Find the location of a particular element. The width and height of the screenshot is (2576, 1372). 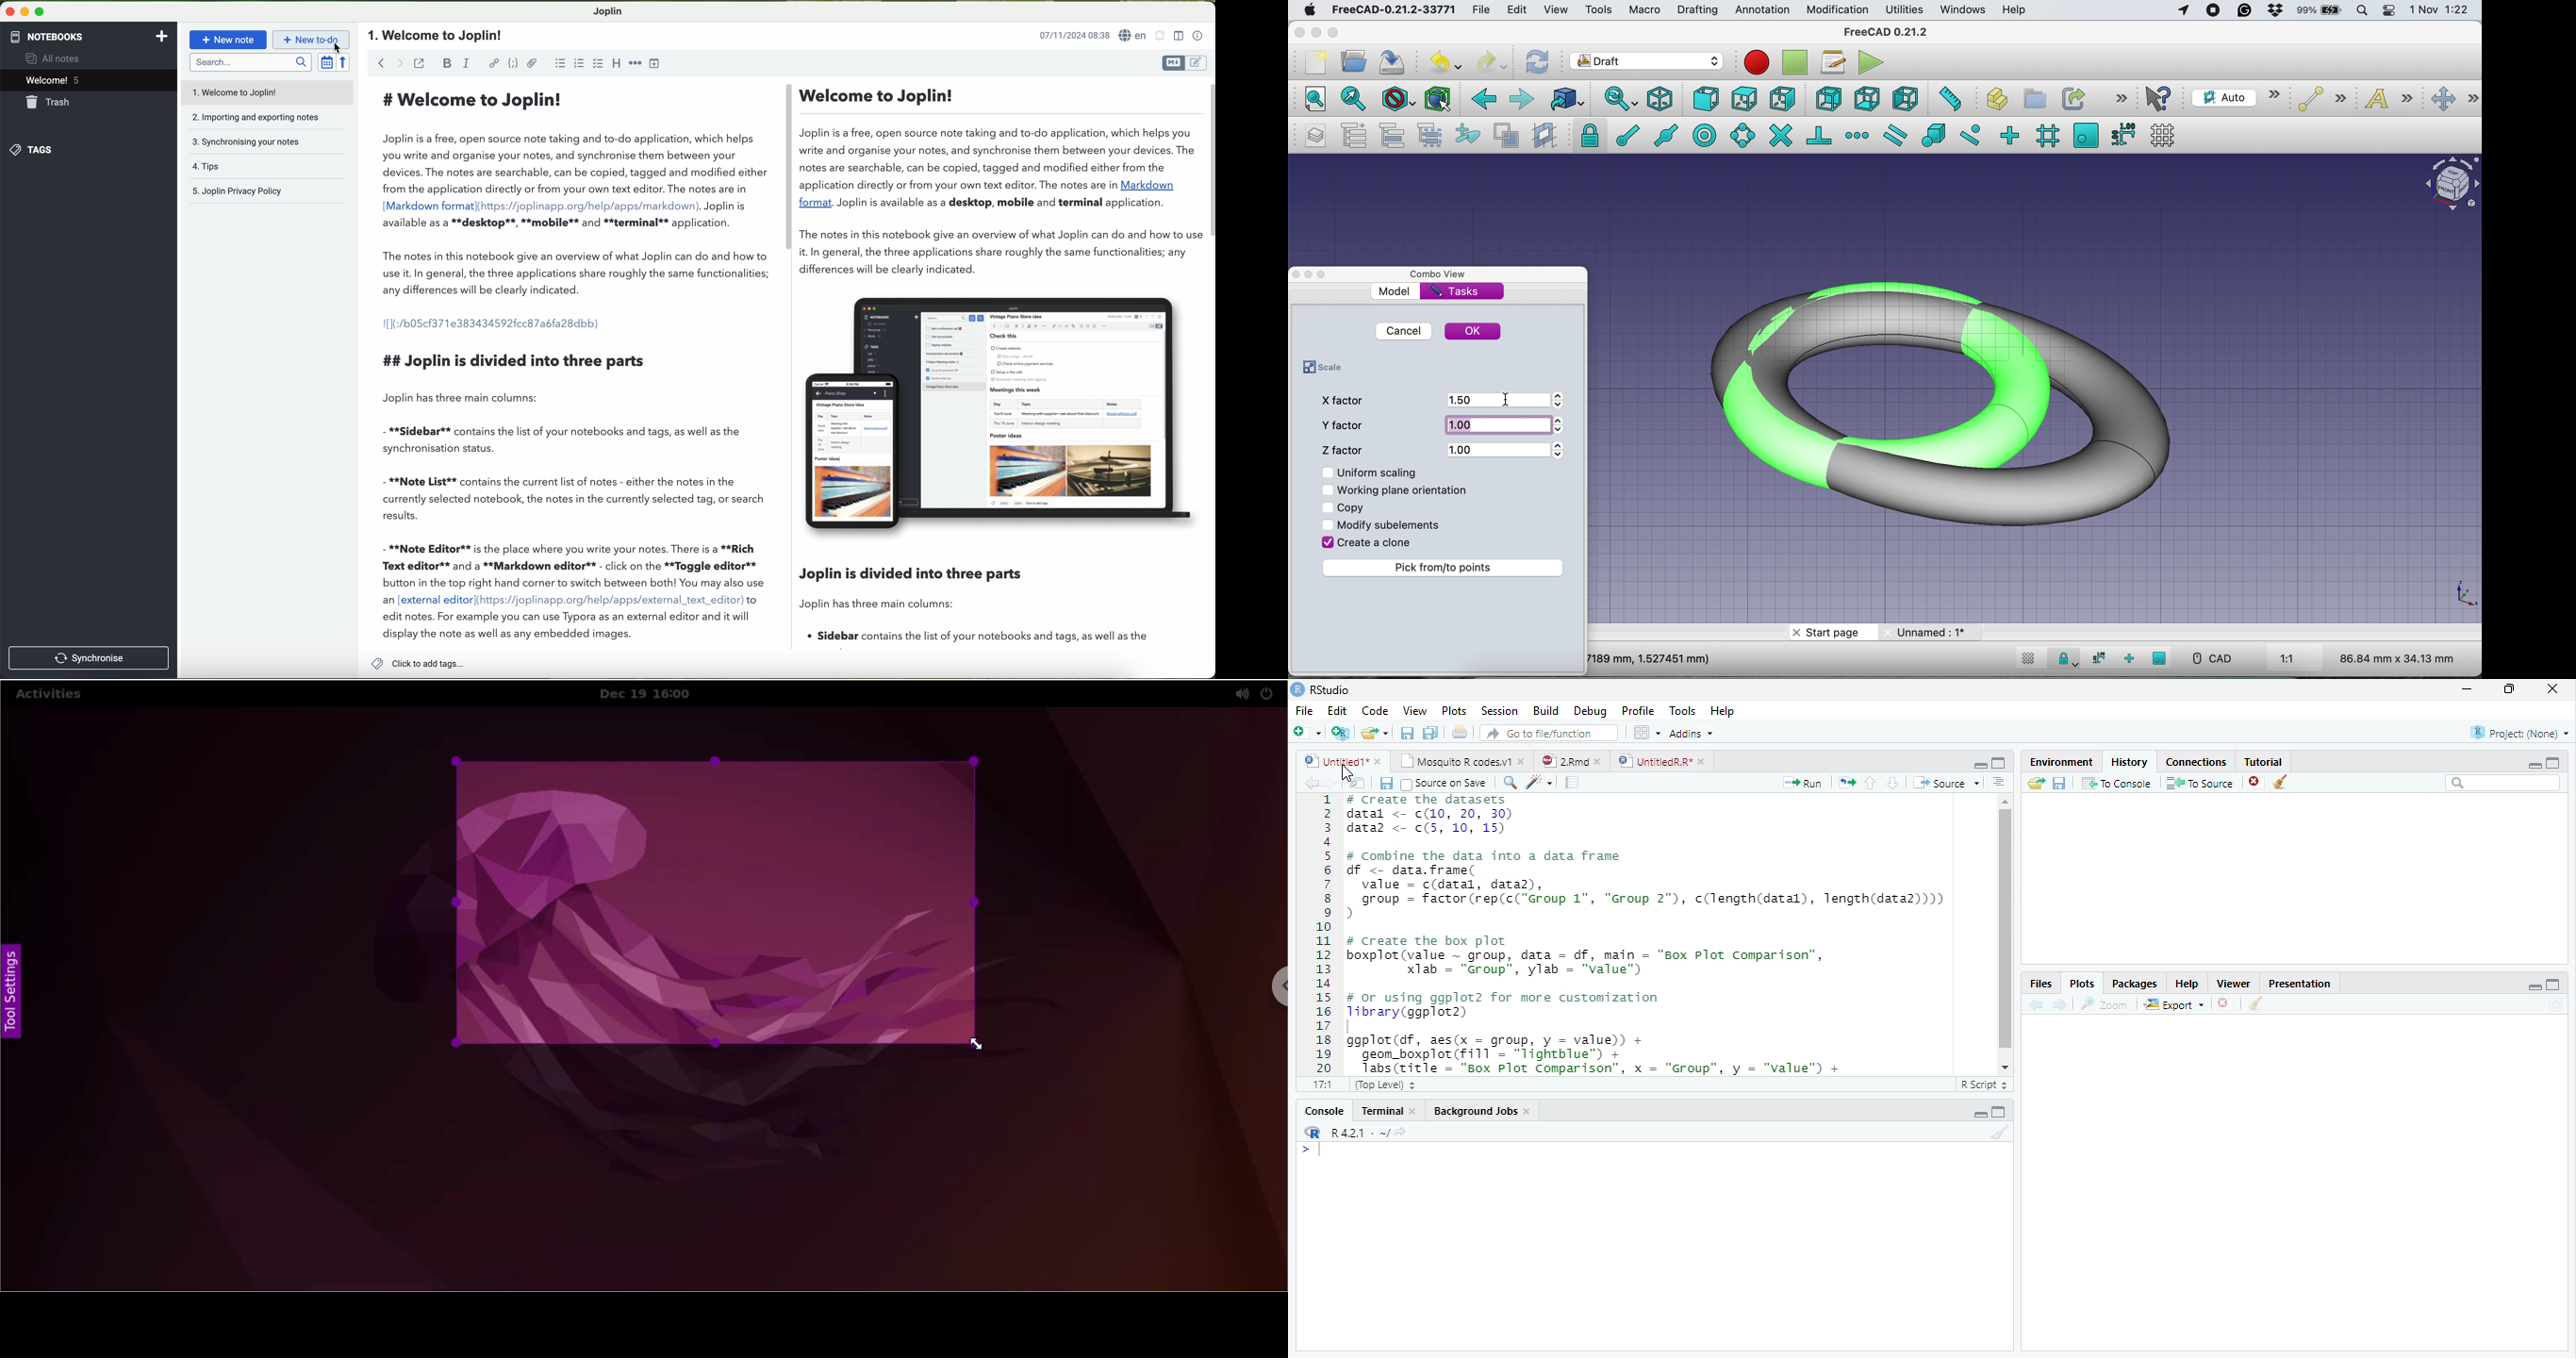

Print the current file is located at coordinates (1459, 732).